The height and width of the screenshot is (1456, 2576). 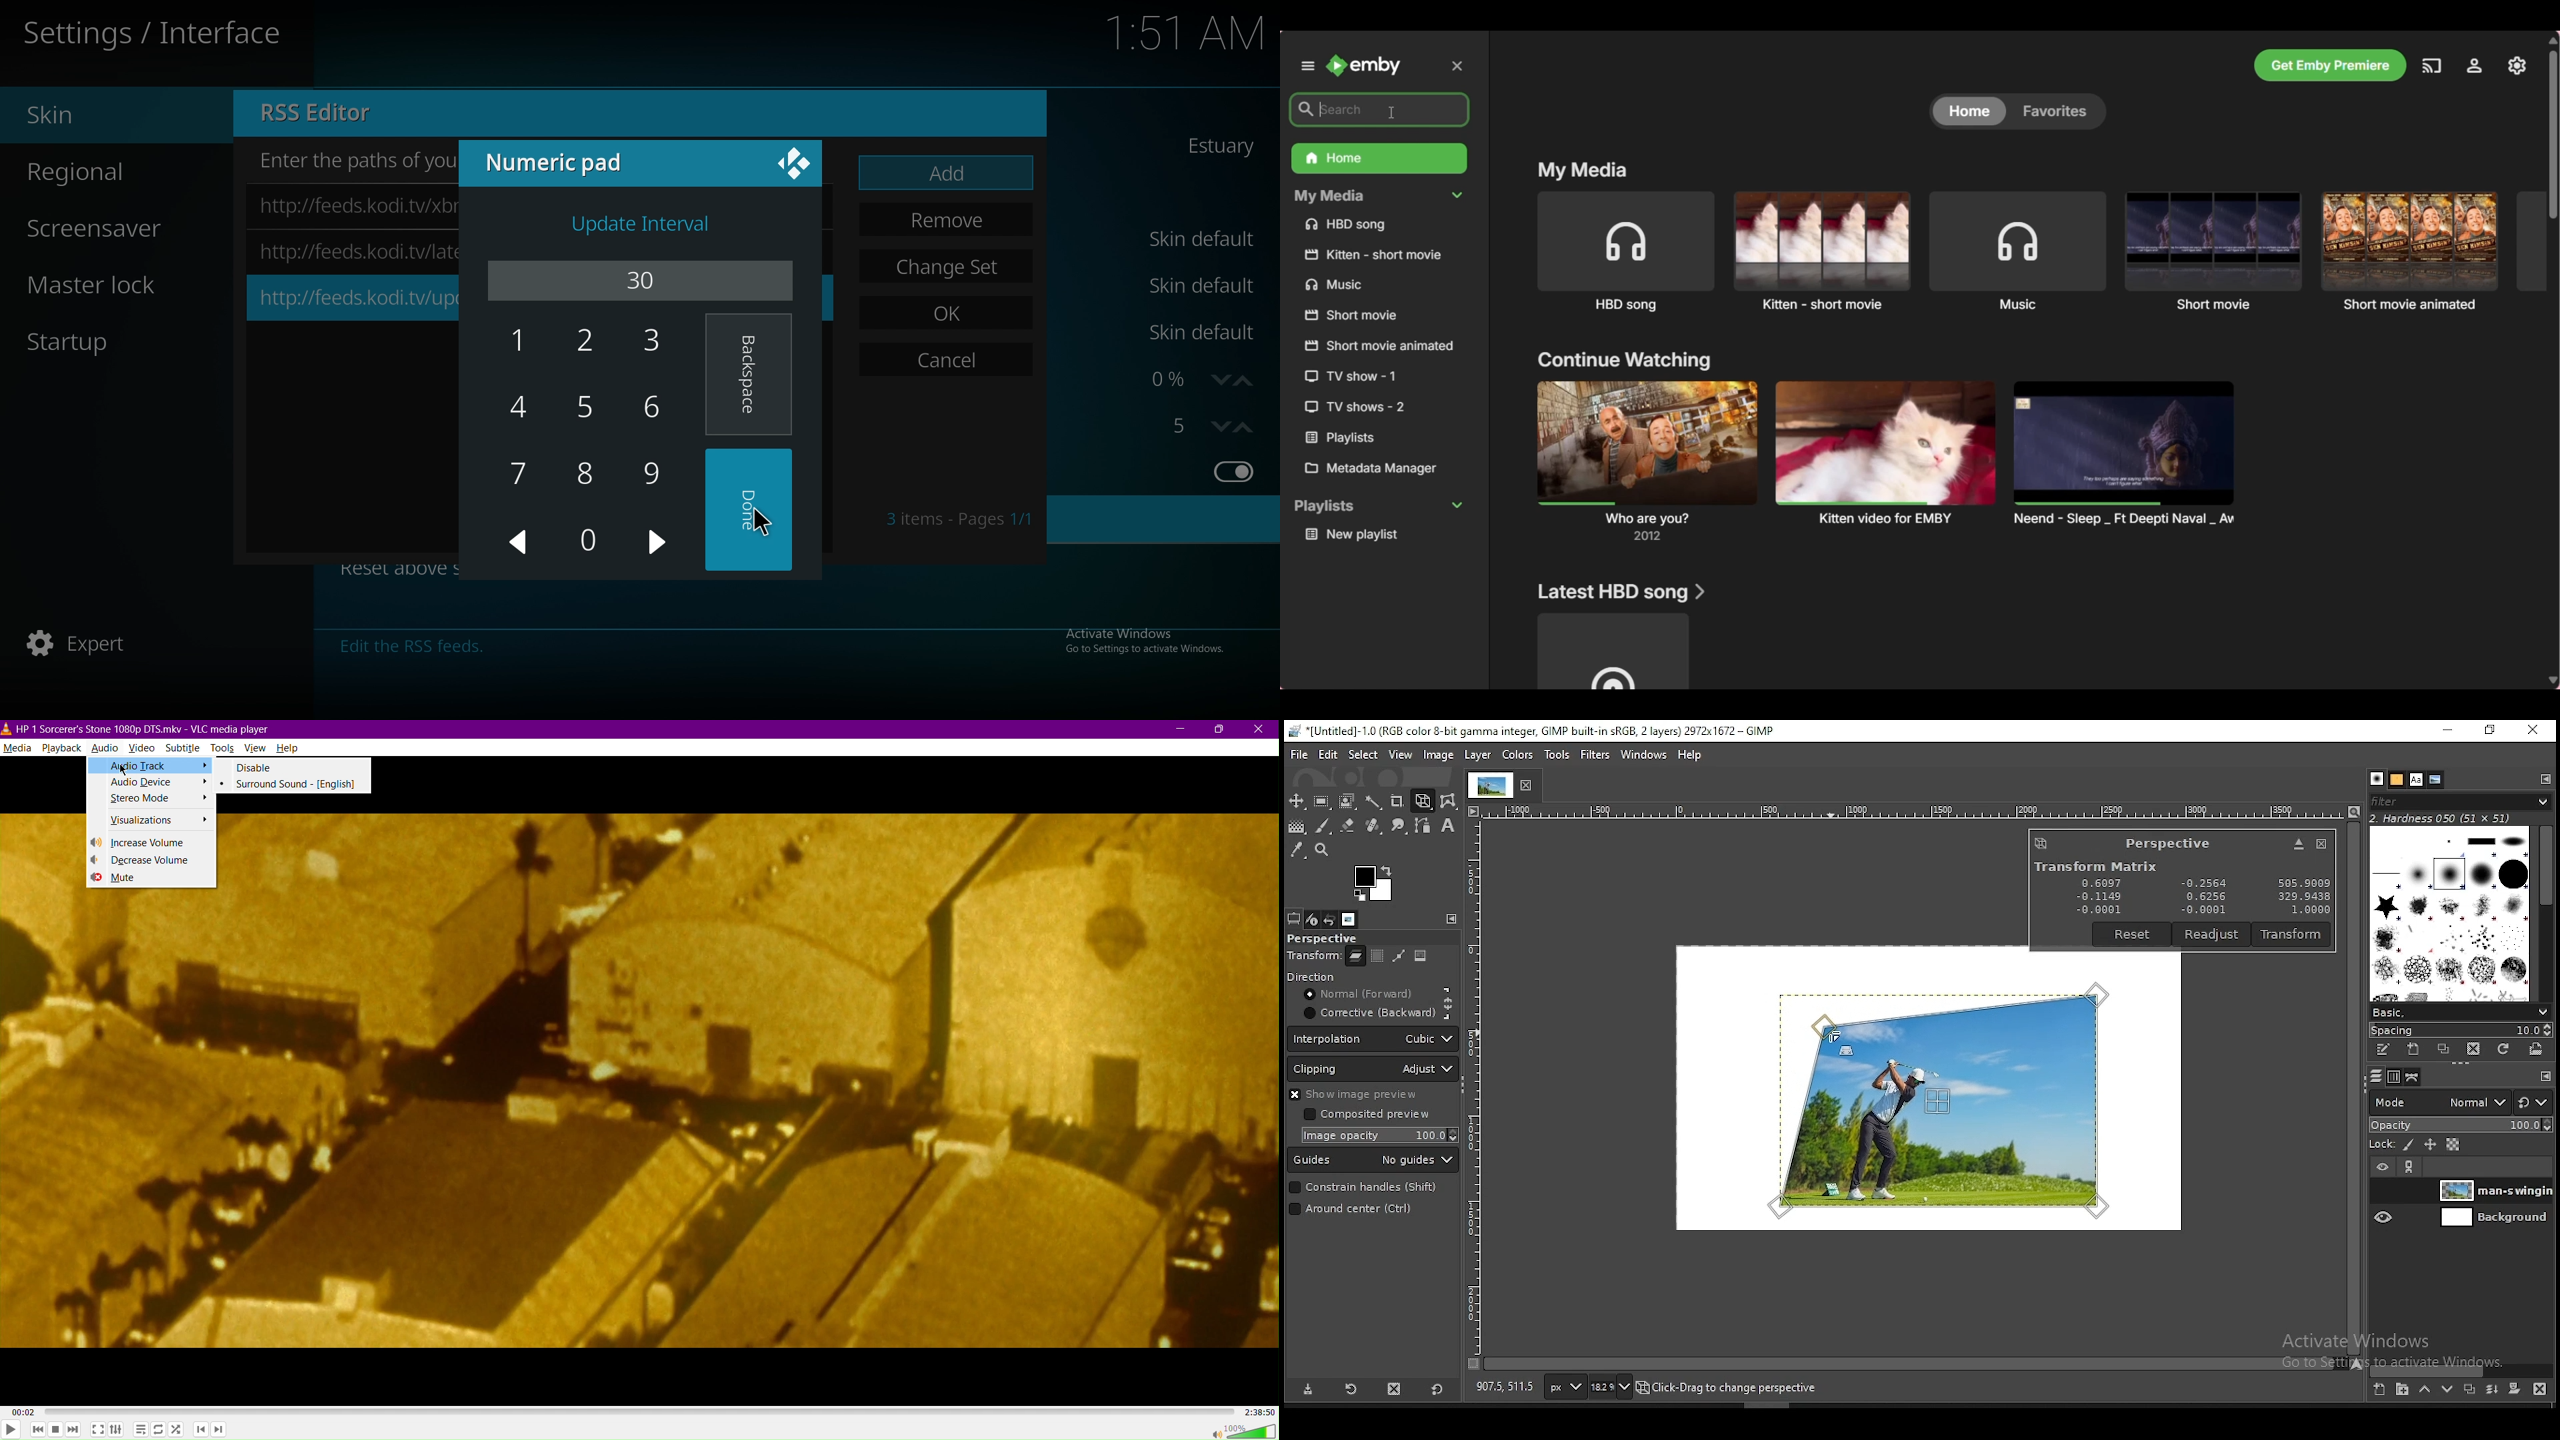 I want to click on skin, so click(x=97, y=115).